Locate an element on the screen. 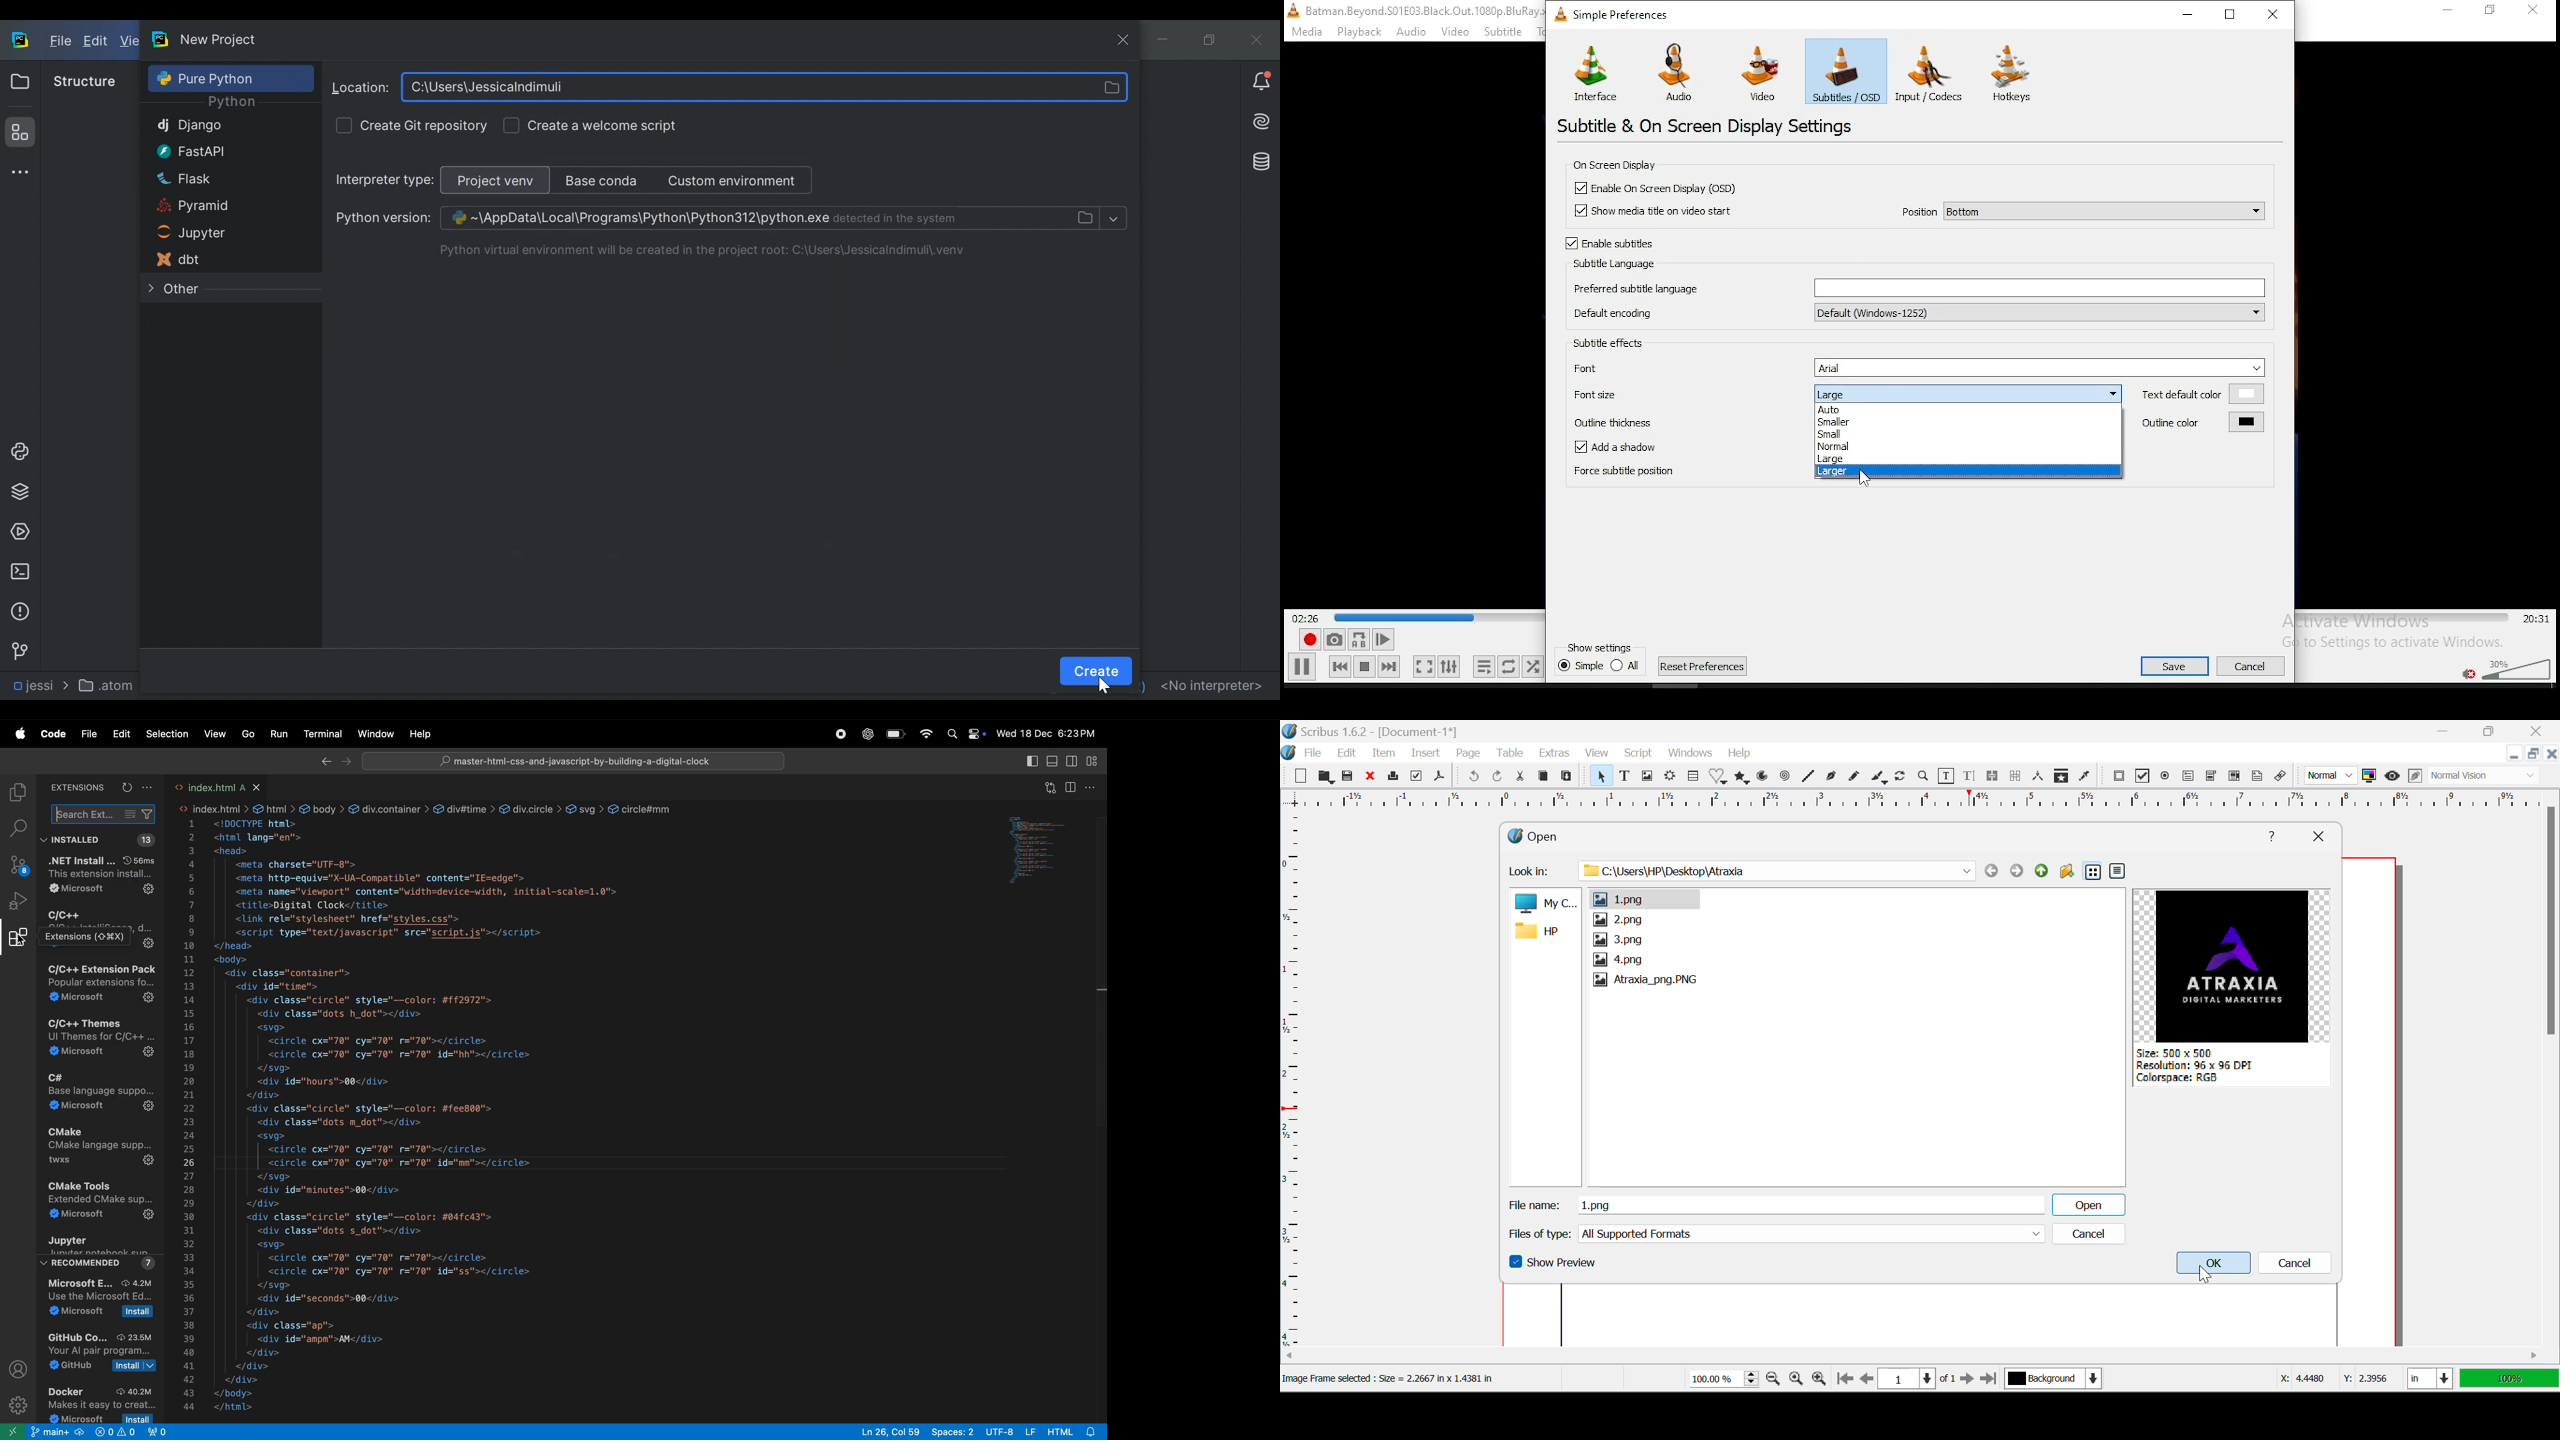 This screenshot has width=2576, height=1456. Redo is located at coordinates (1497, 775).